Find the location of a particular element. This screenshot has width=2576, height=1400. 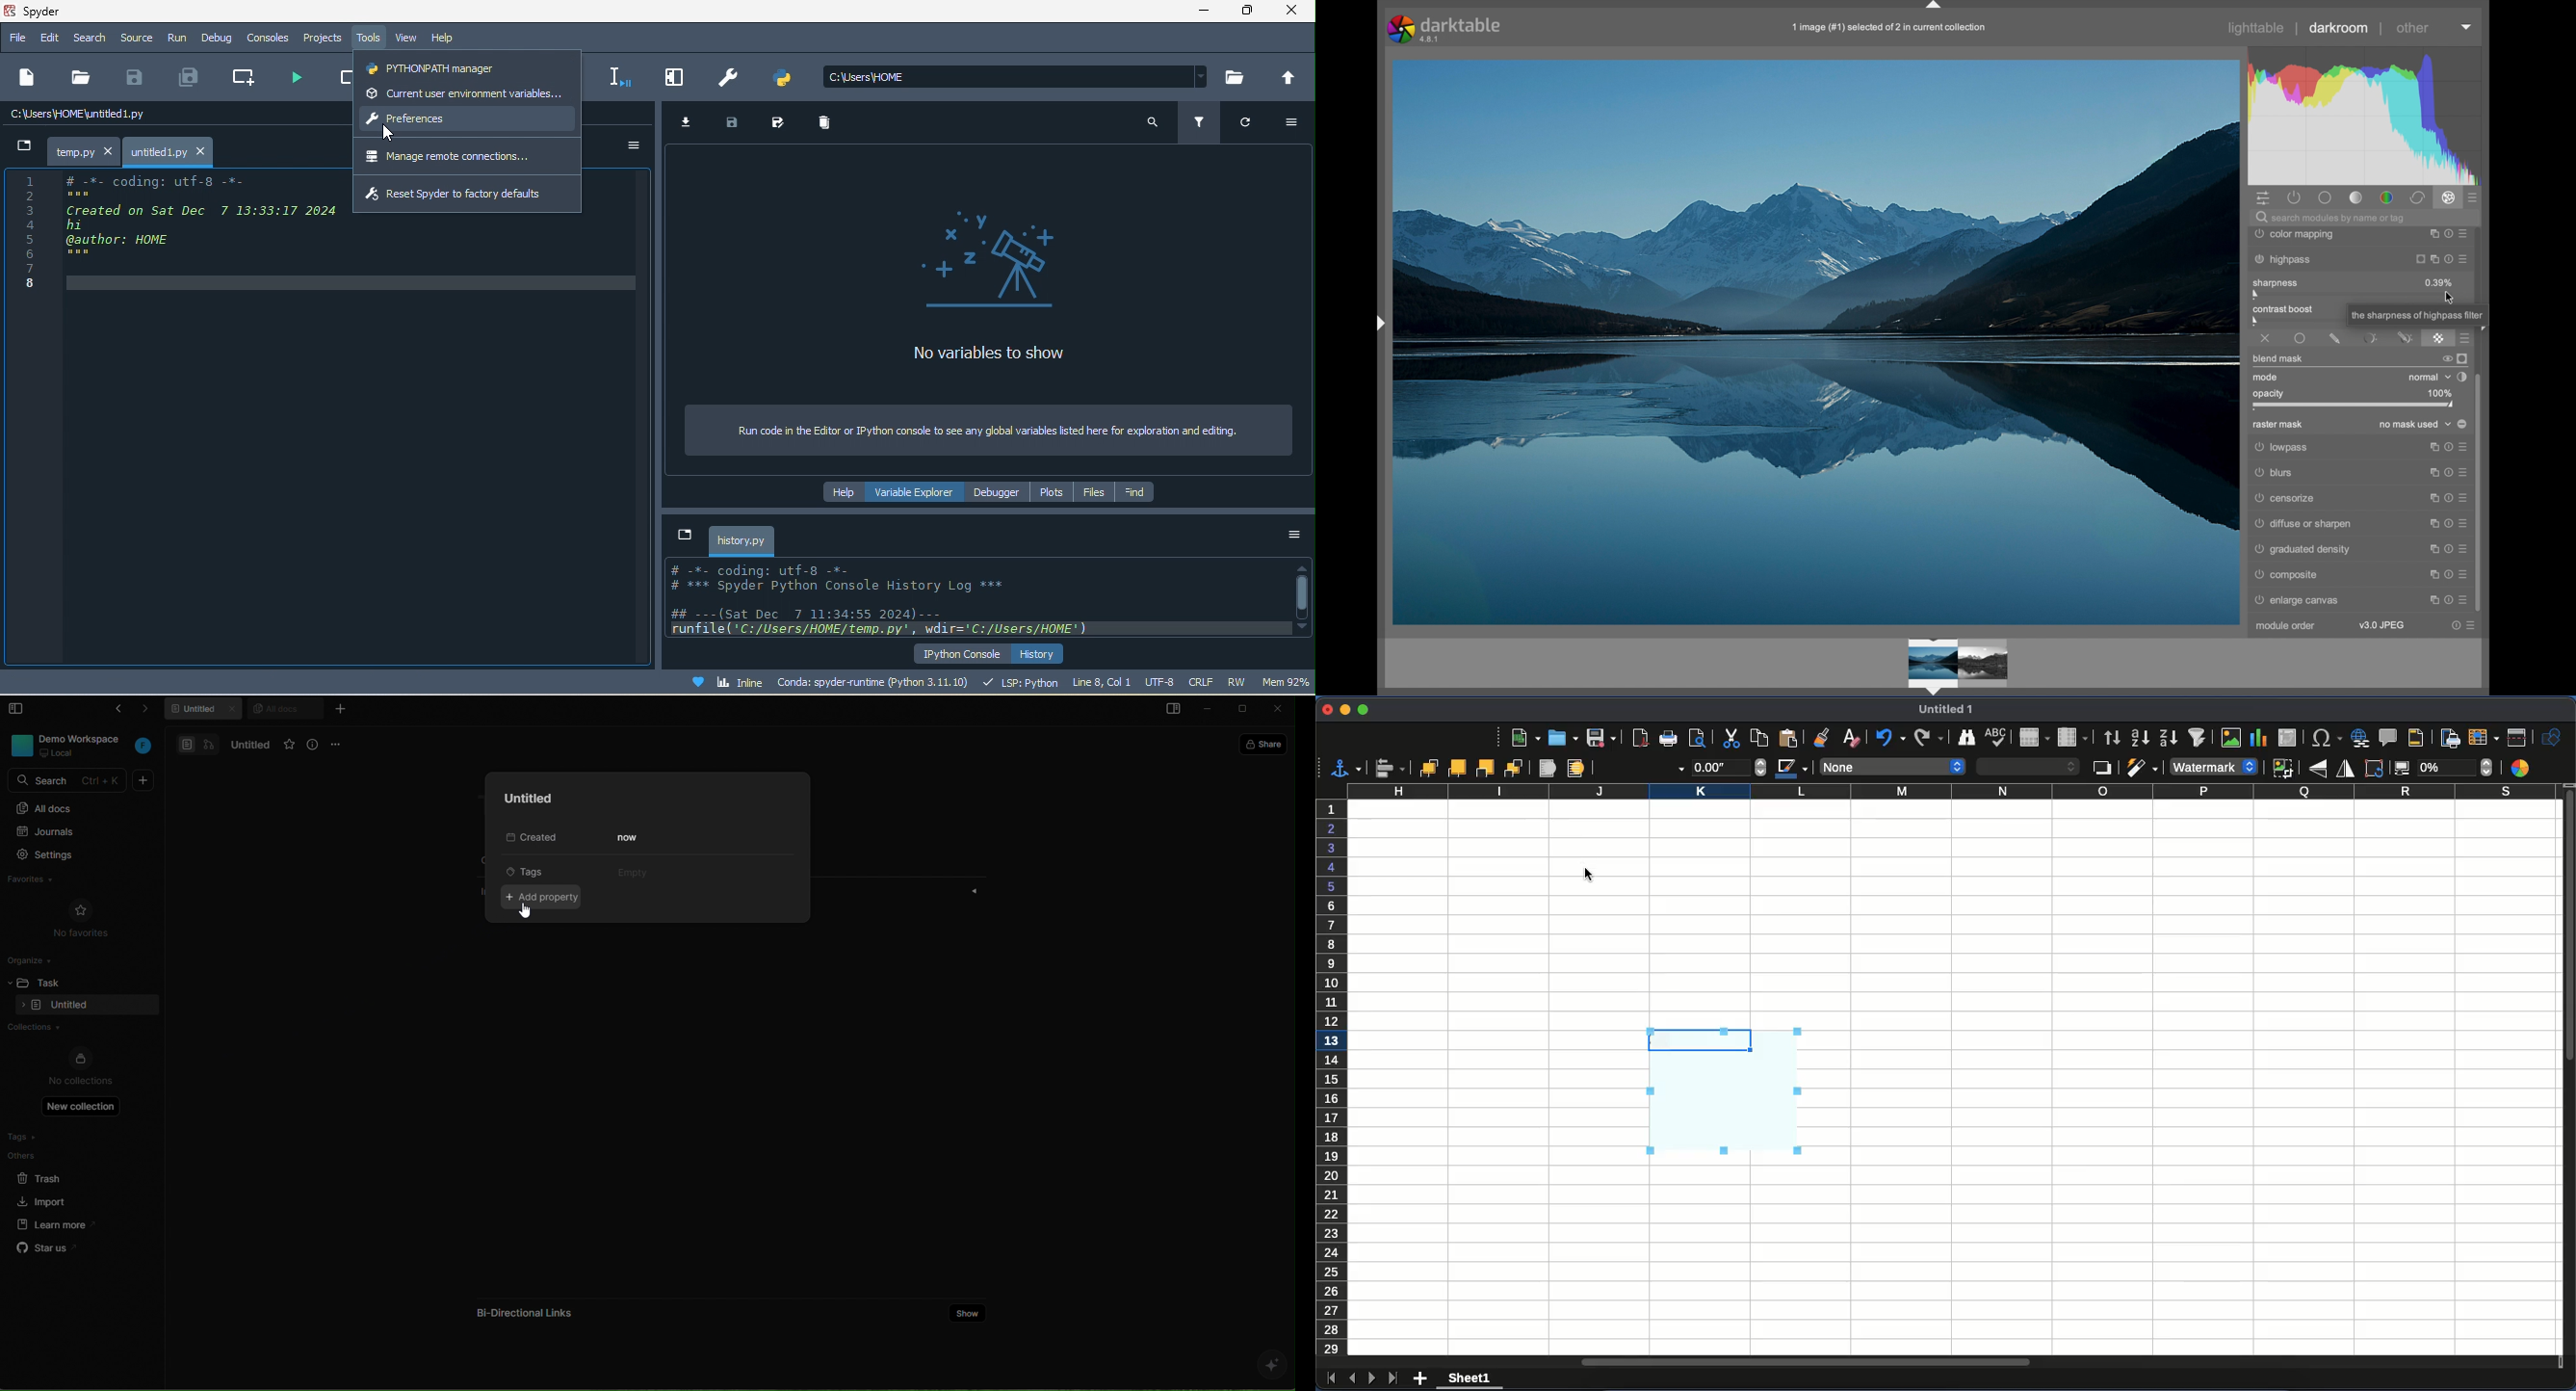

pdf is located at coordinates (1640, 738).